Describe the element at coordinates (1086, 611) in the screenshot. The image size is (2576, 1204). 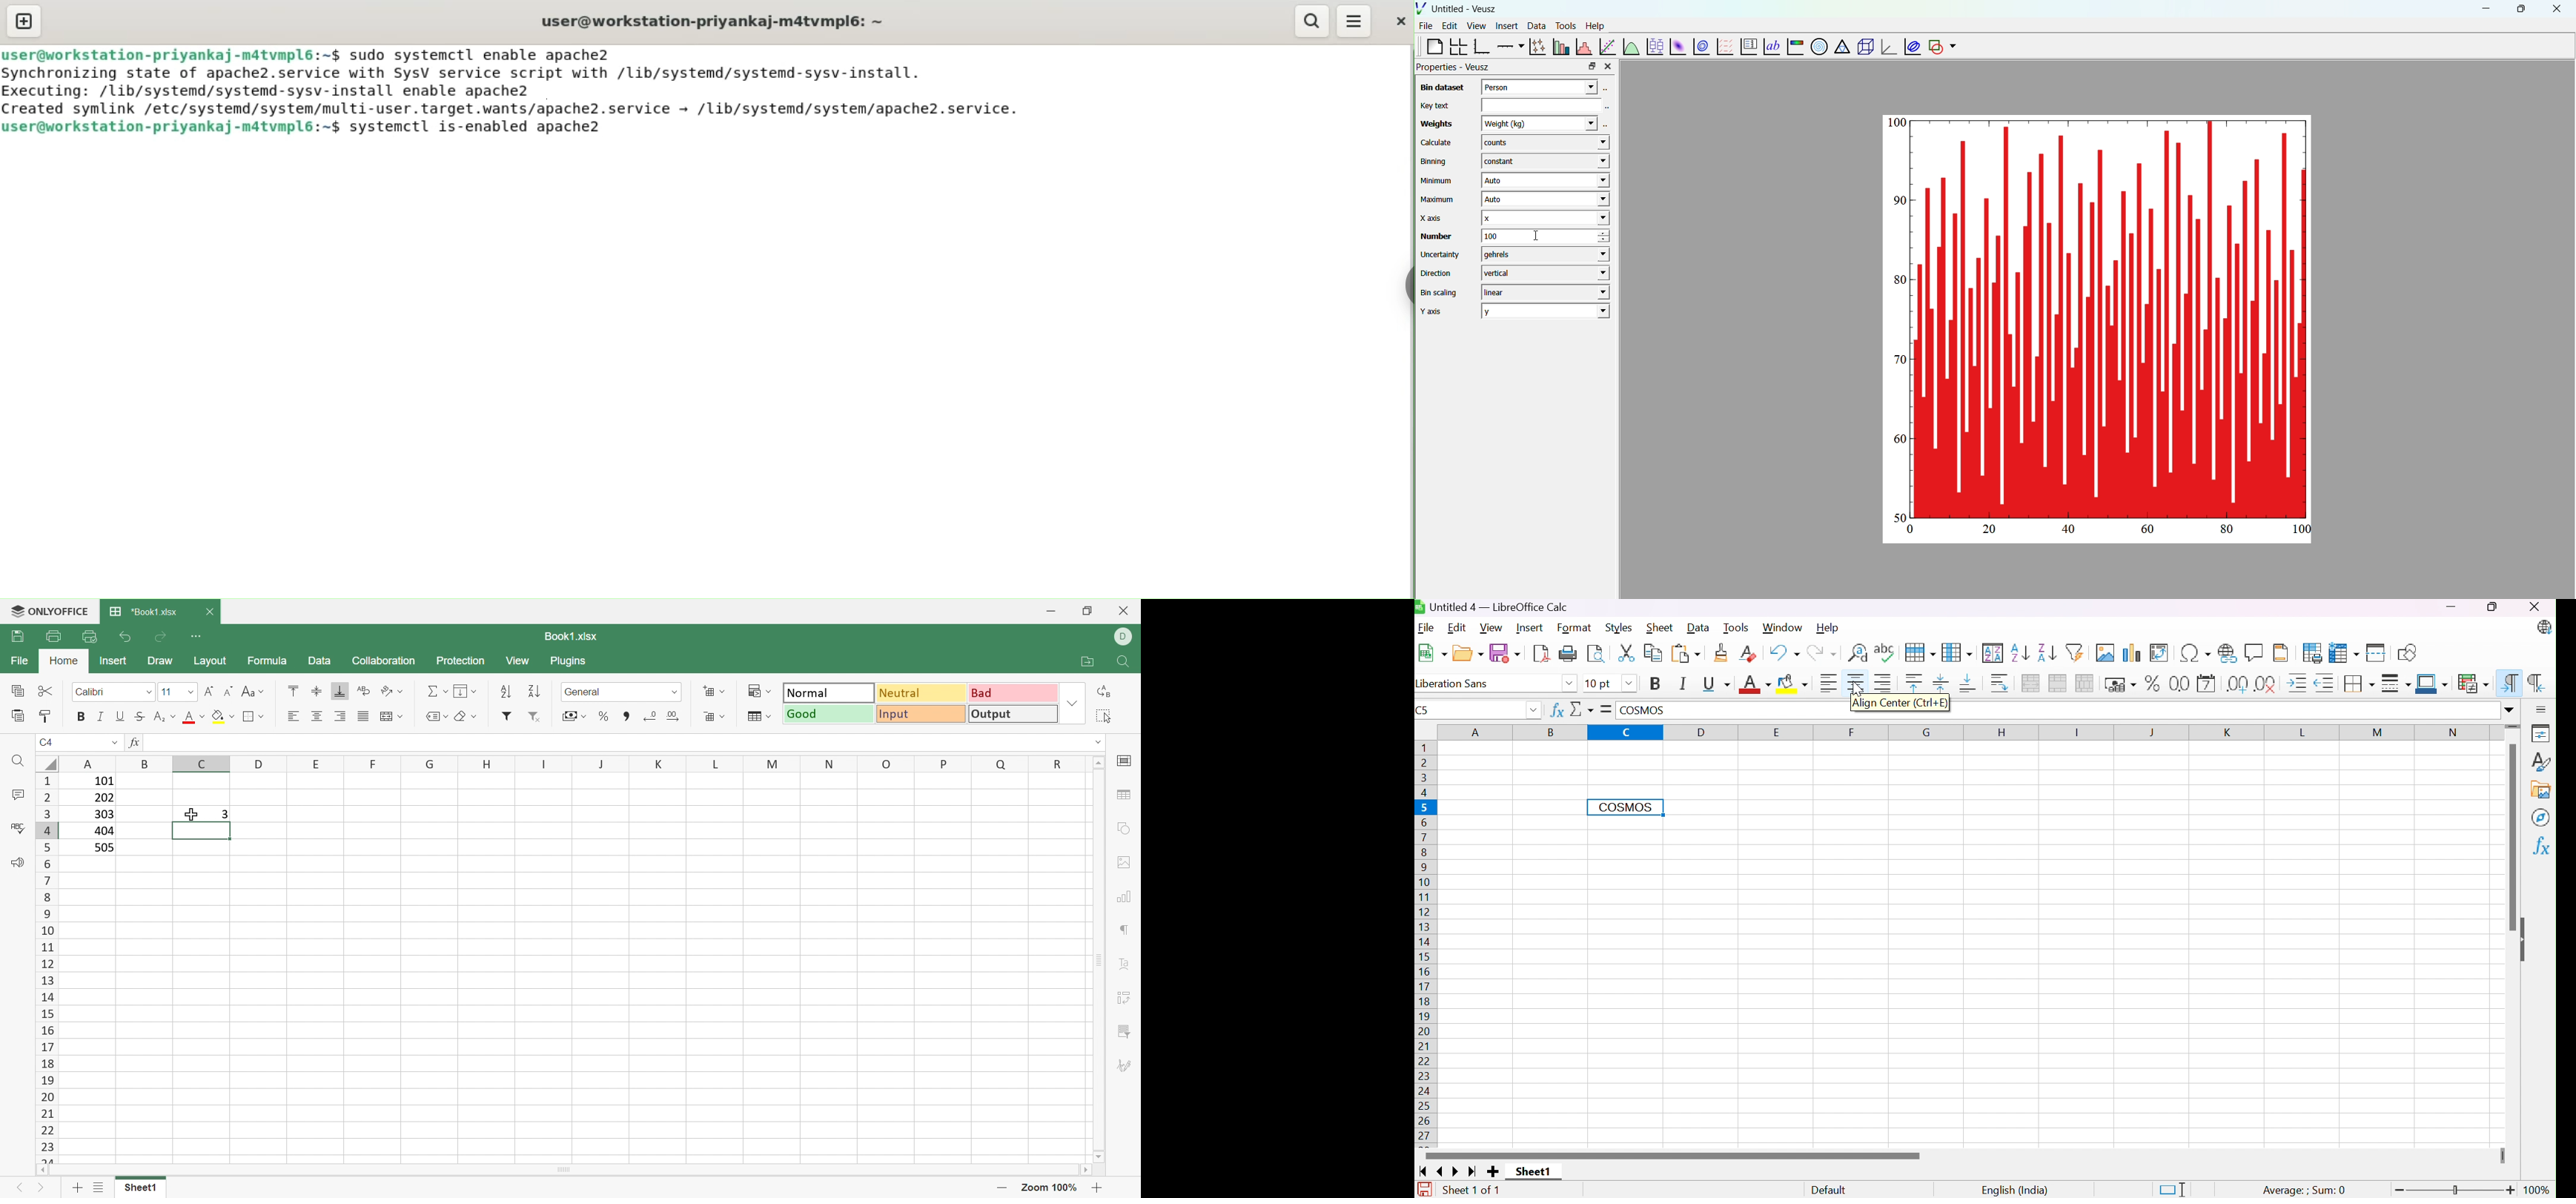
I see `Restore Down` at that location.